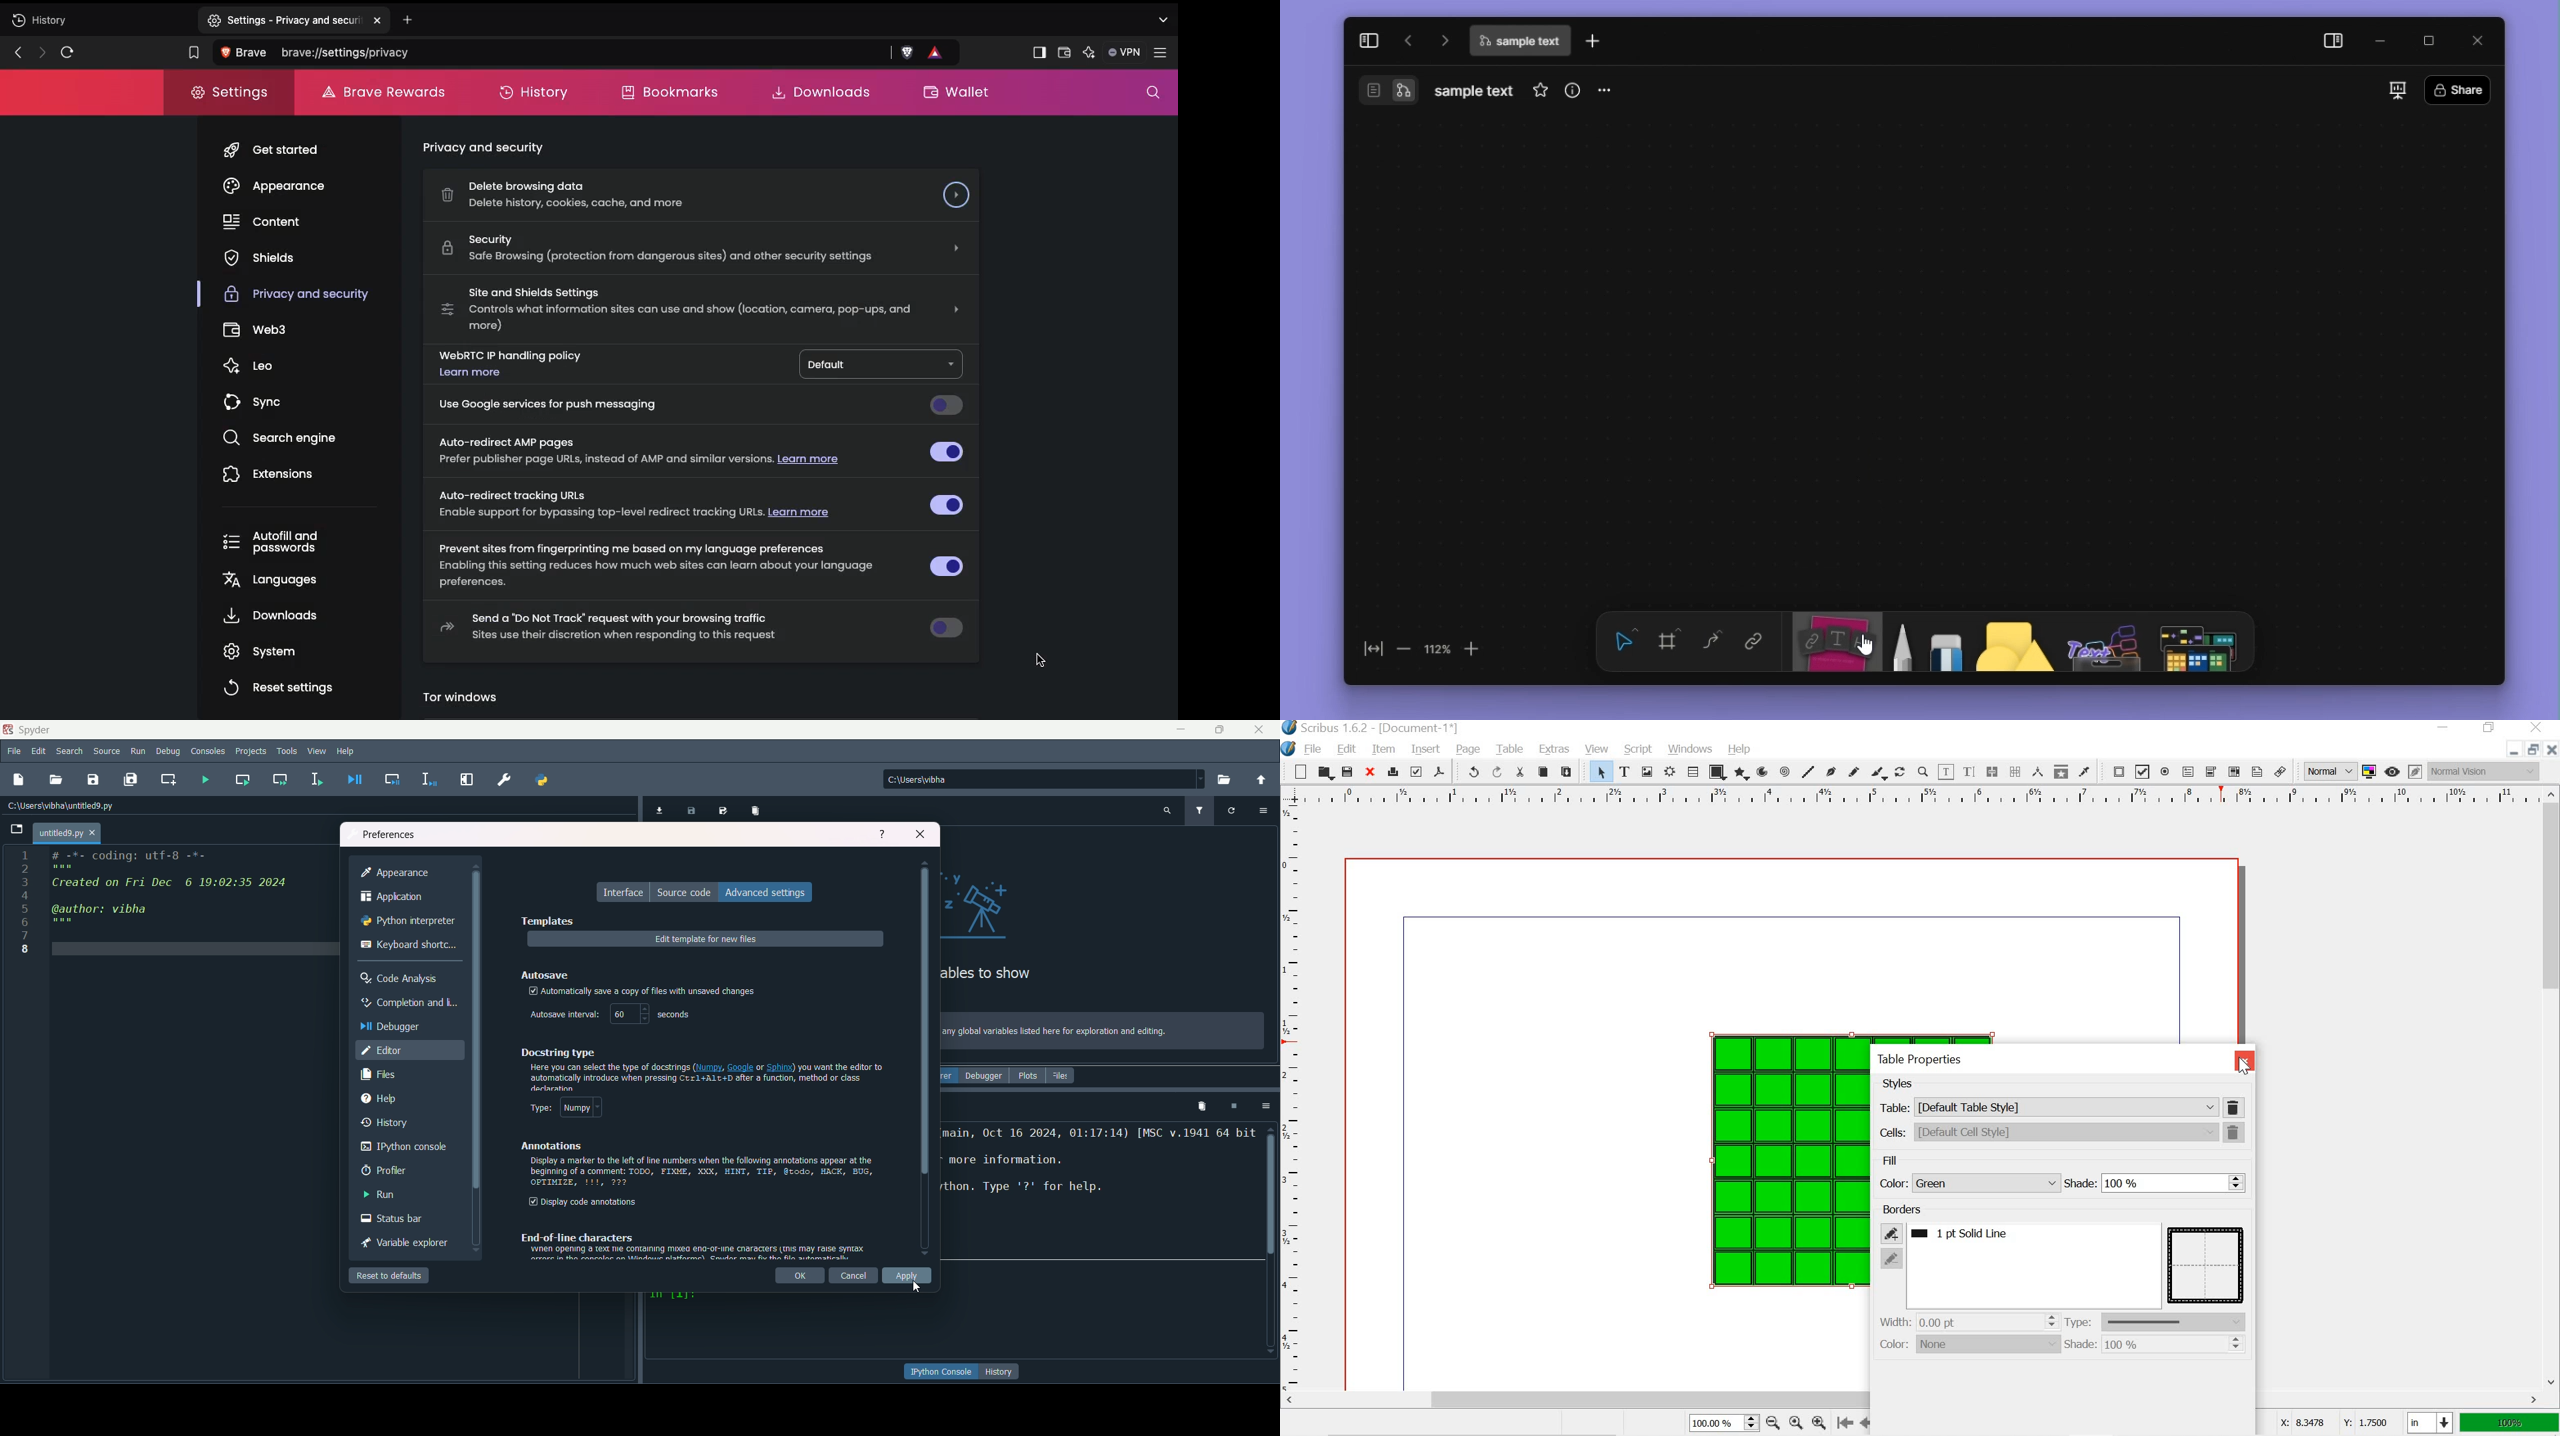 The image size is (2576, 1456). I want to click on completion, so click(407, 1003).